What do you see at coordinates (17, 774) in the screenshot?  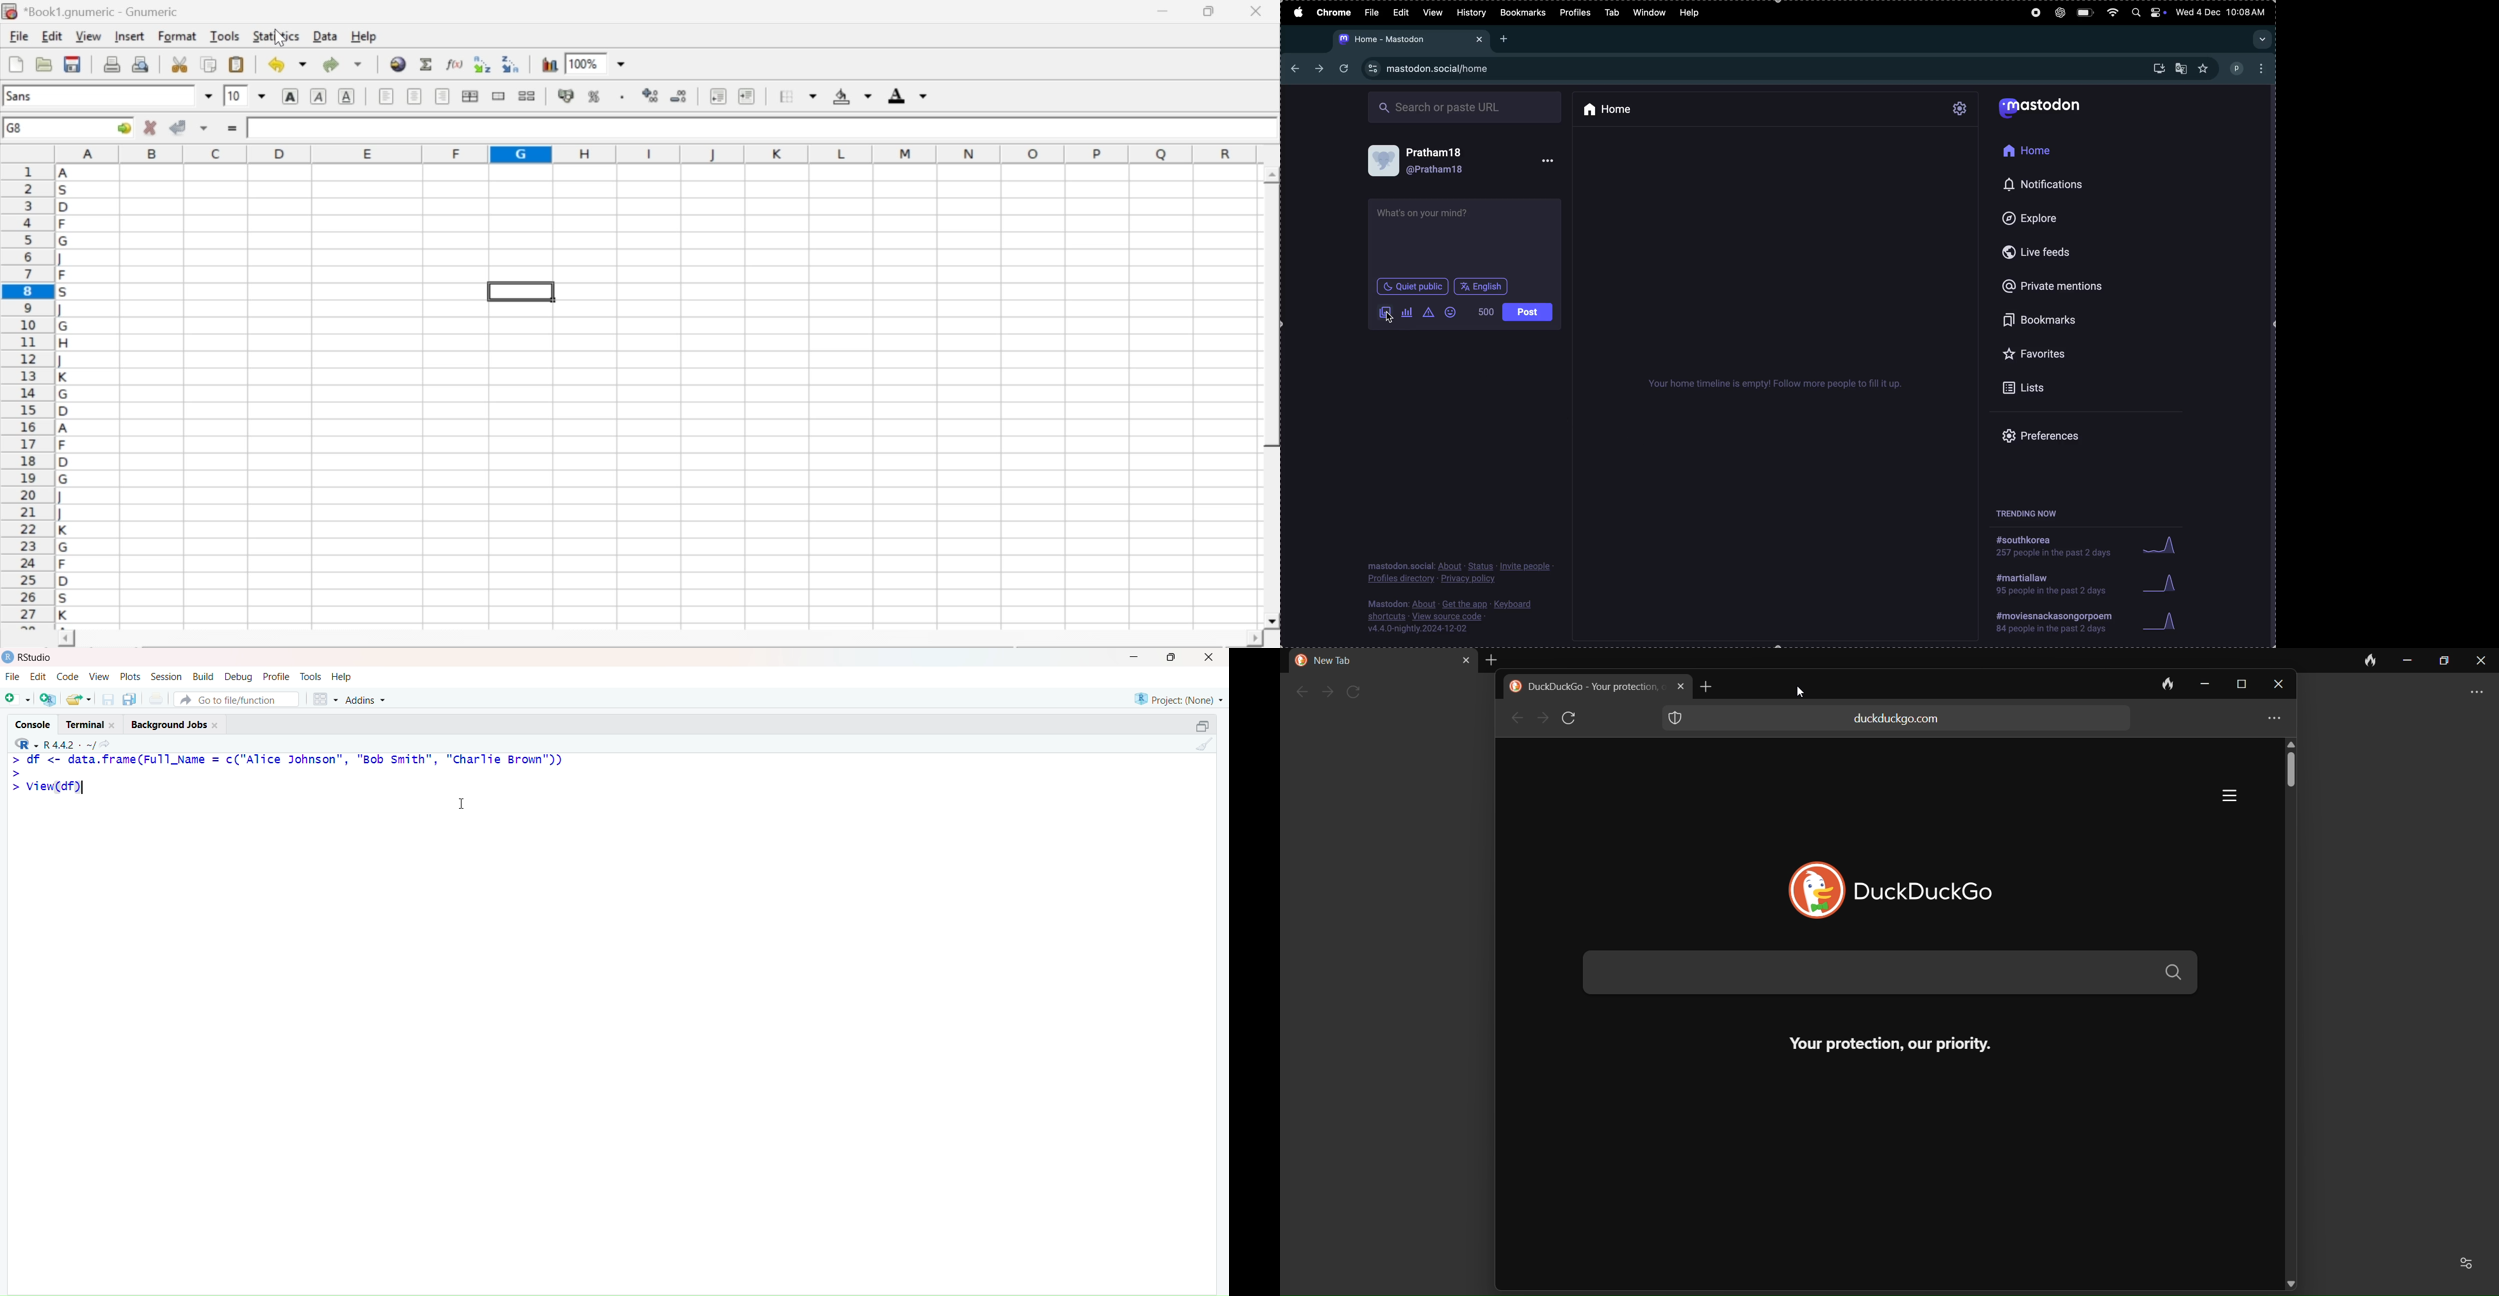 I see `Prompt cursor` at bounding box center [17, 774].